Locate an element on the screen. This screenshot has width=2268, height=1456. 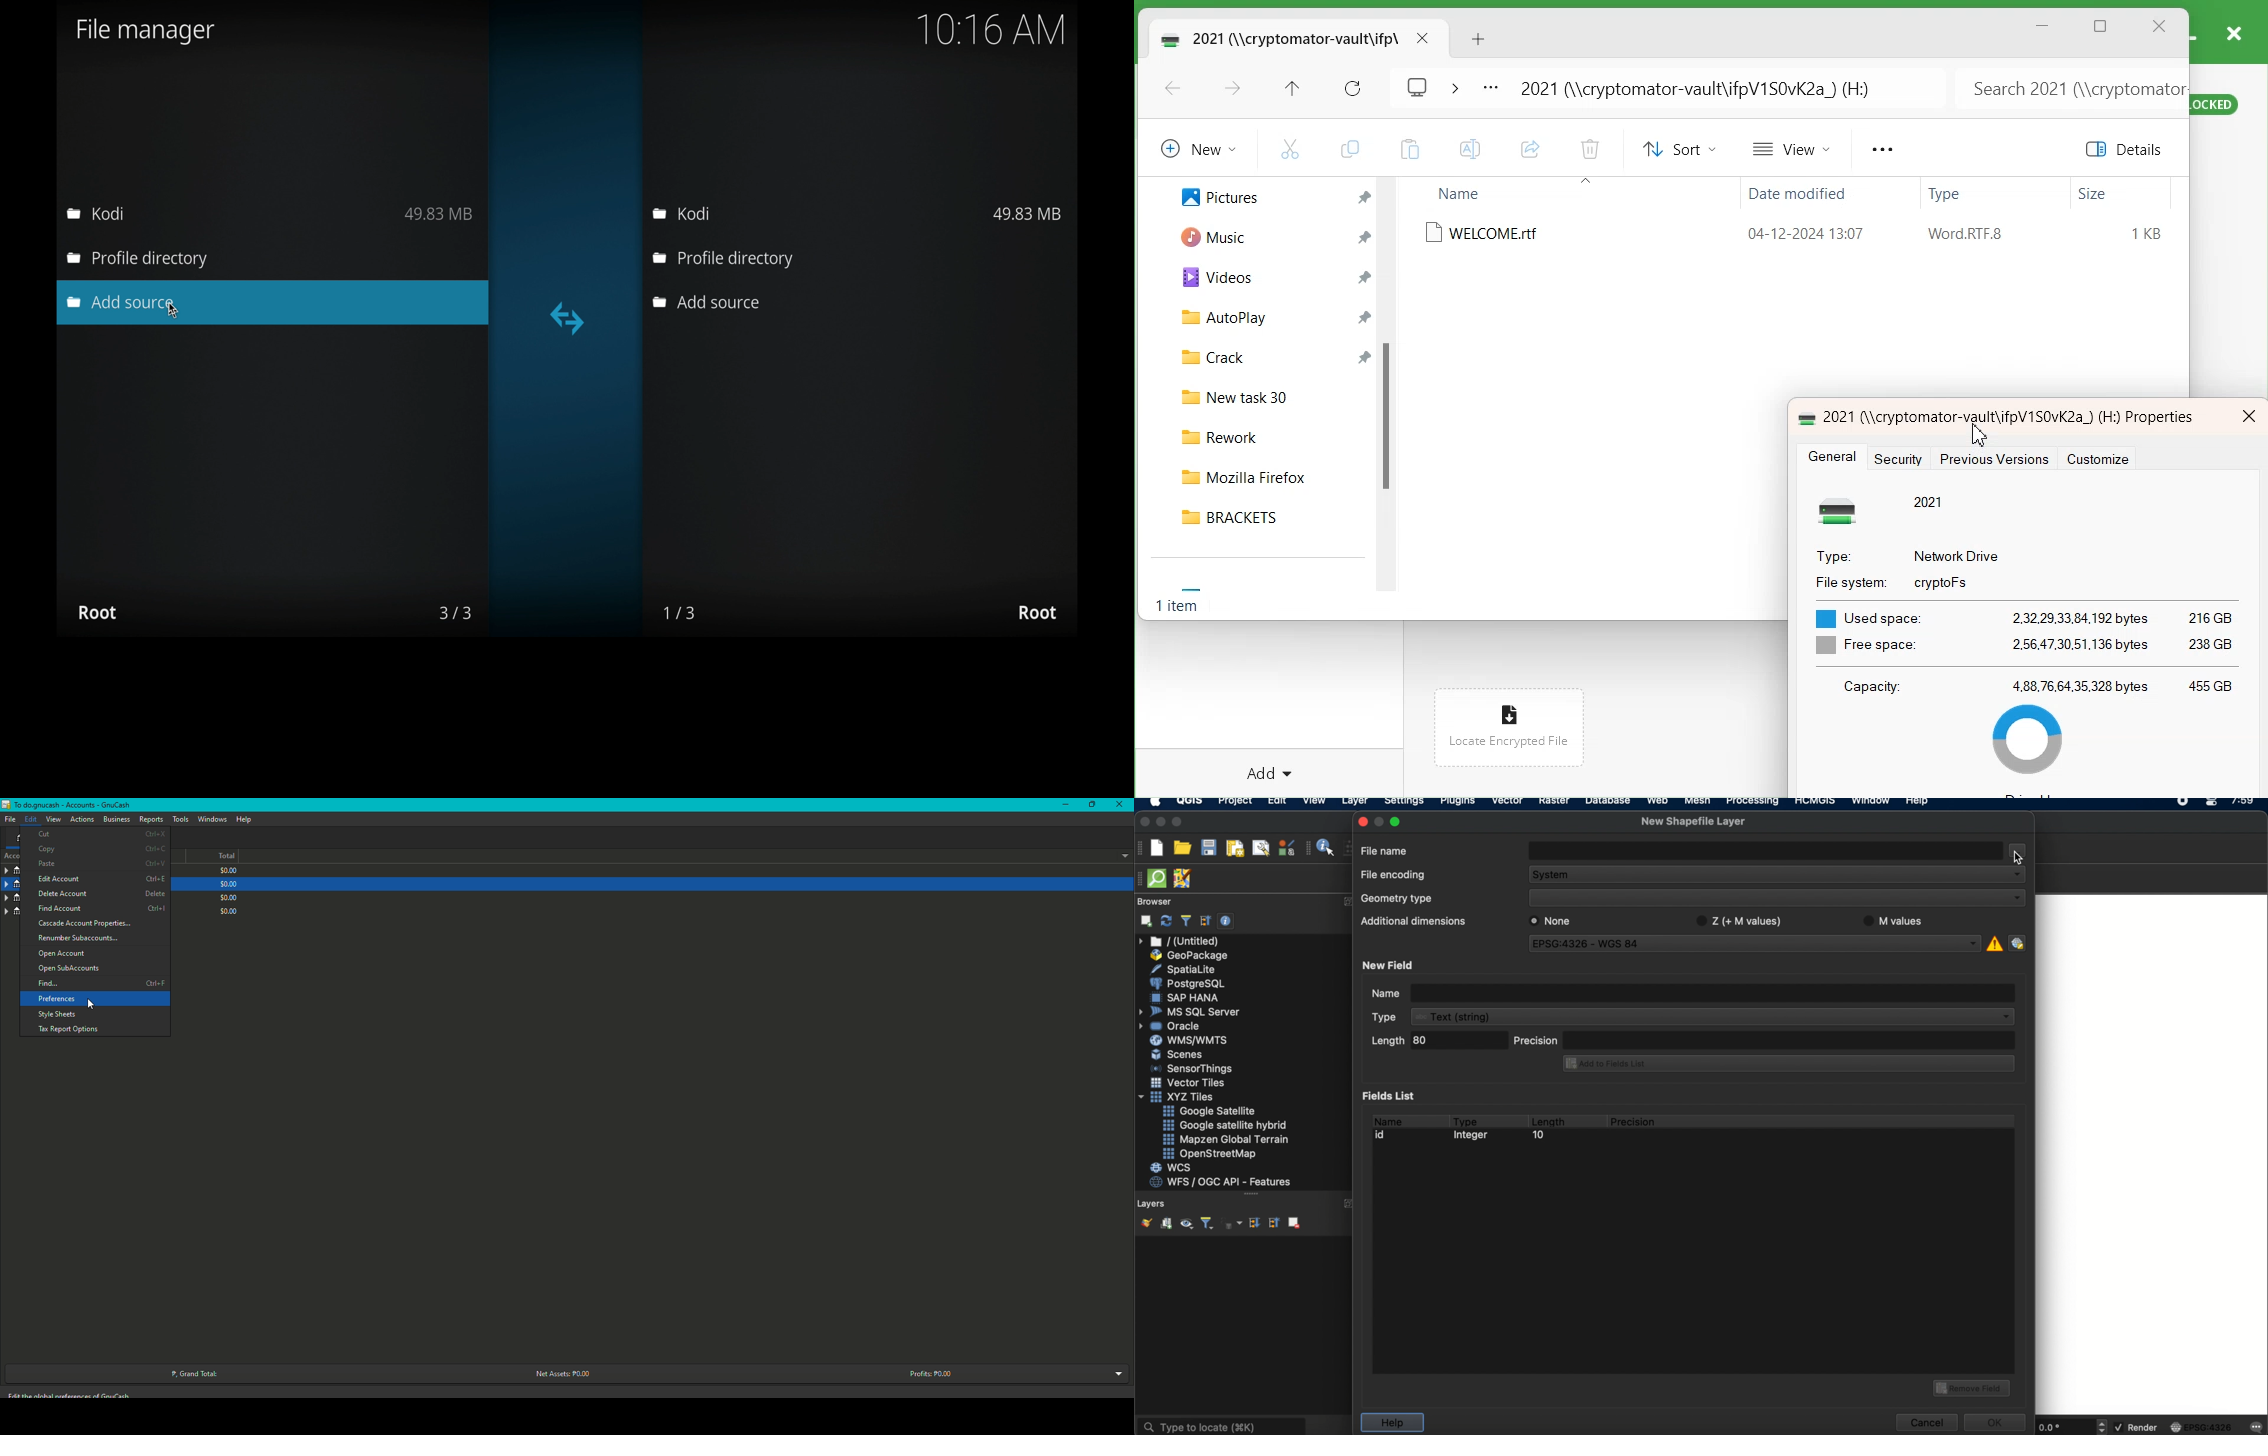
kodi is located at coordinates (683, 214).